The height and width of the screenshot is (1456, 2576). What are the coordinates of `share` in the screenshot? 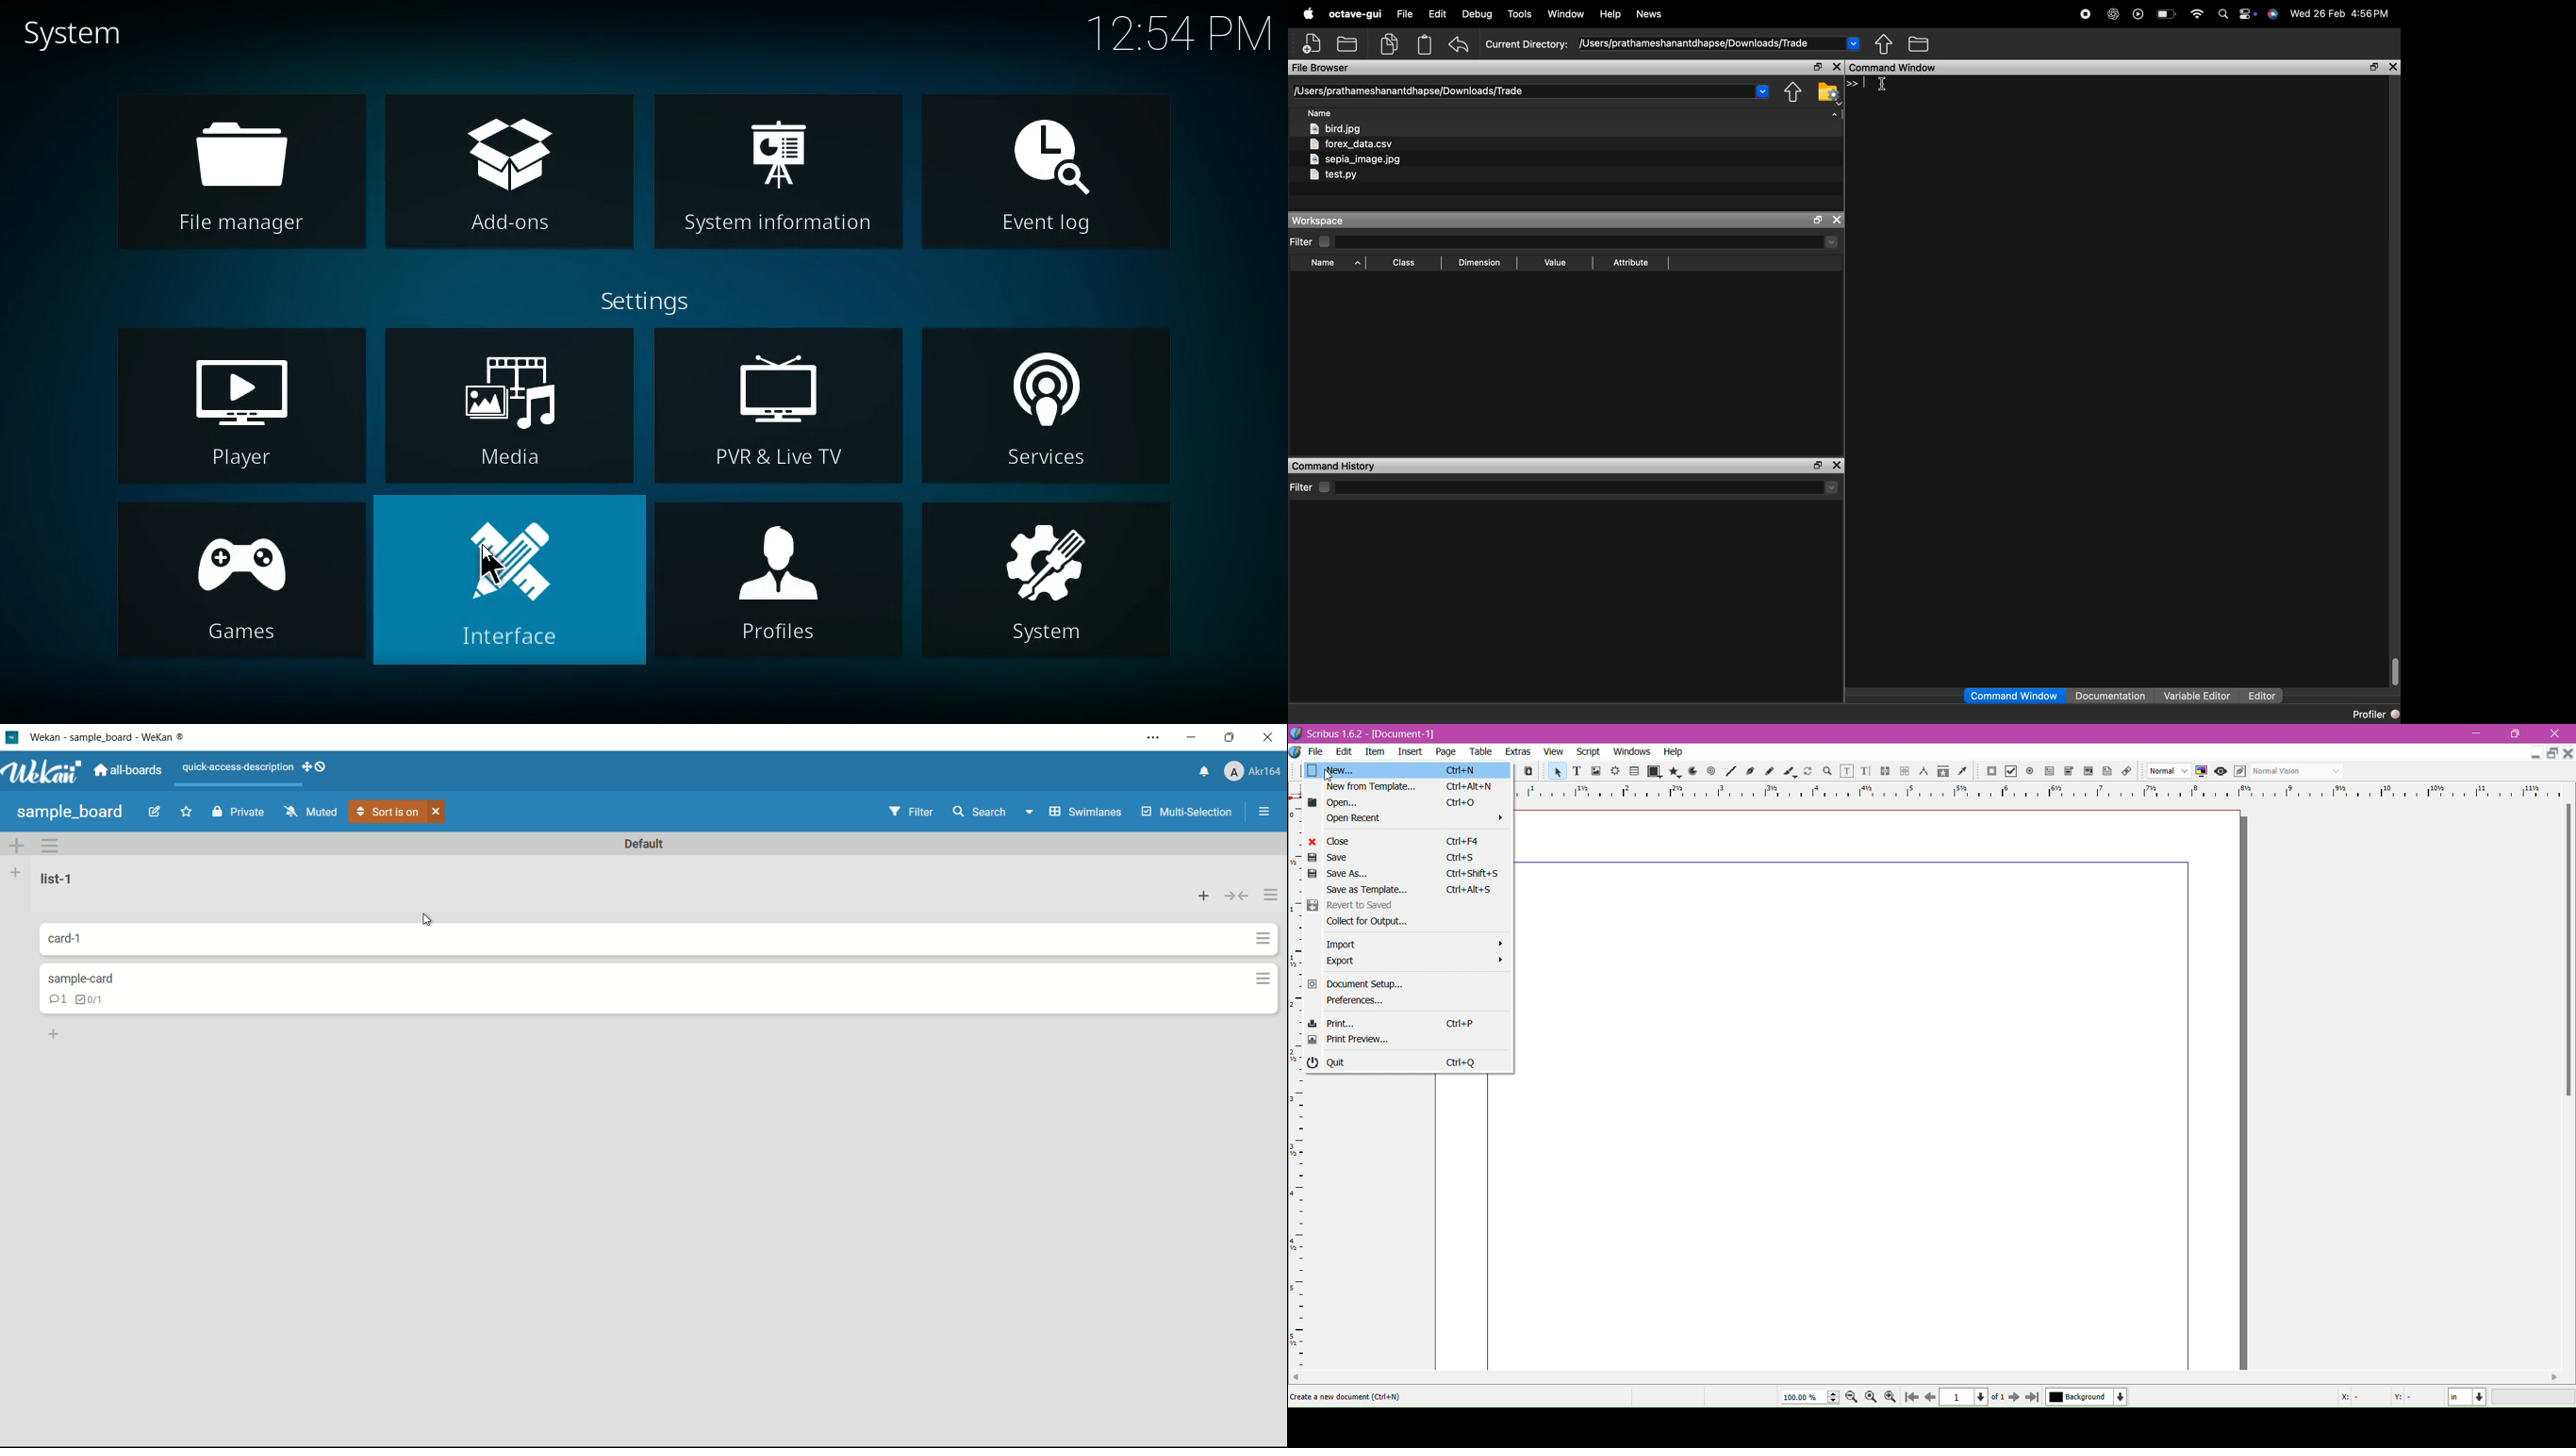 It's located at (1885, 44).